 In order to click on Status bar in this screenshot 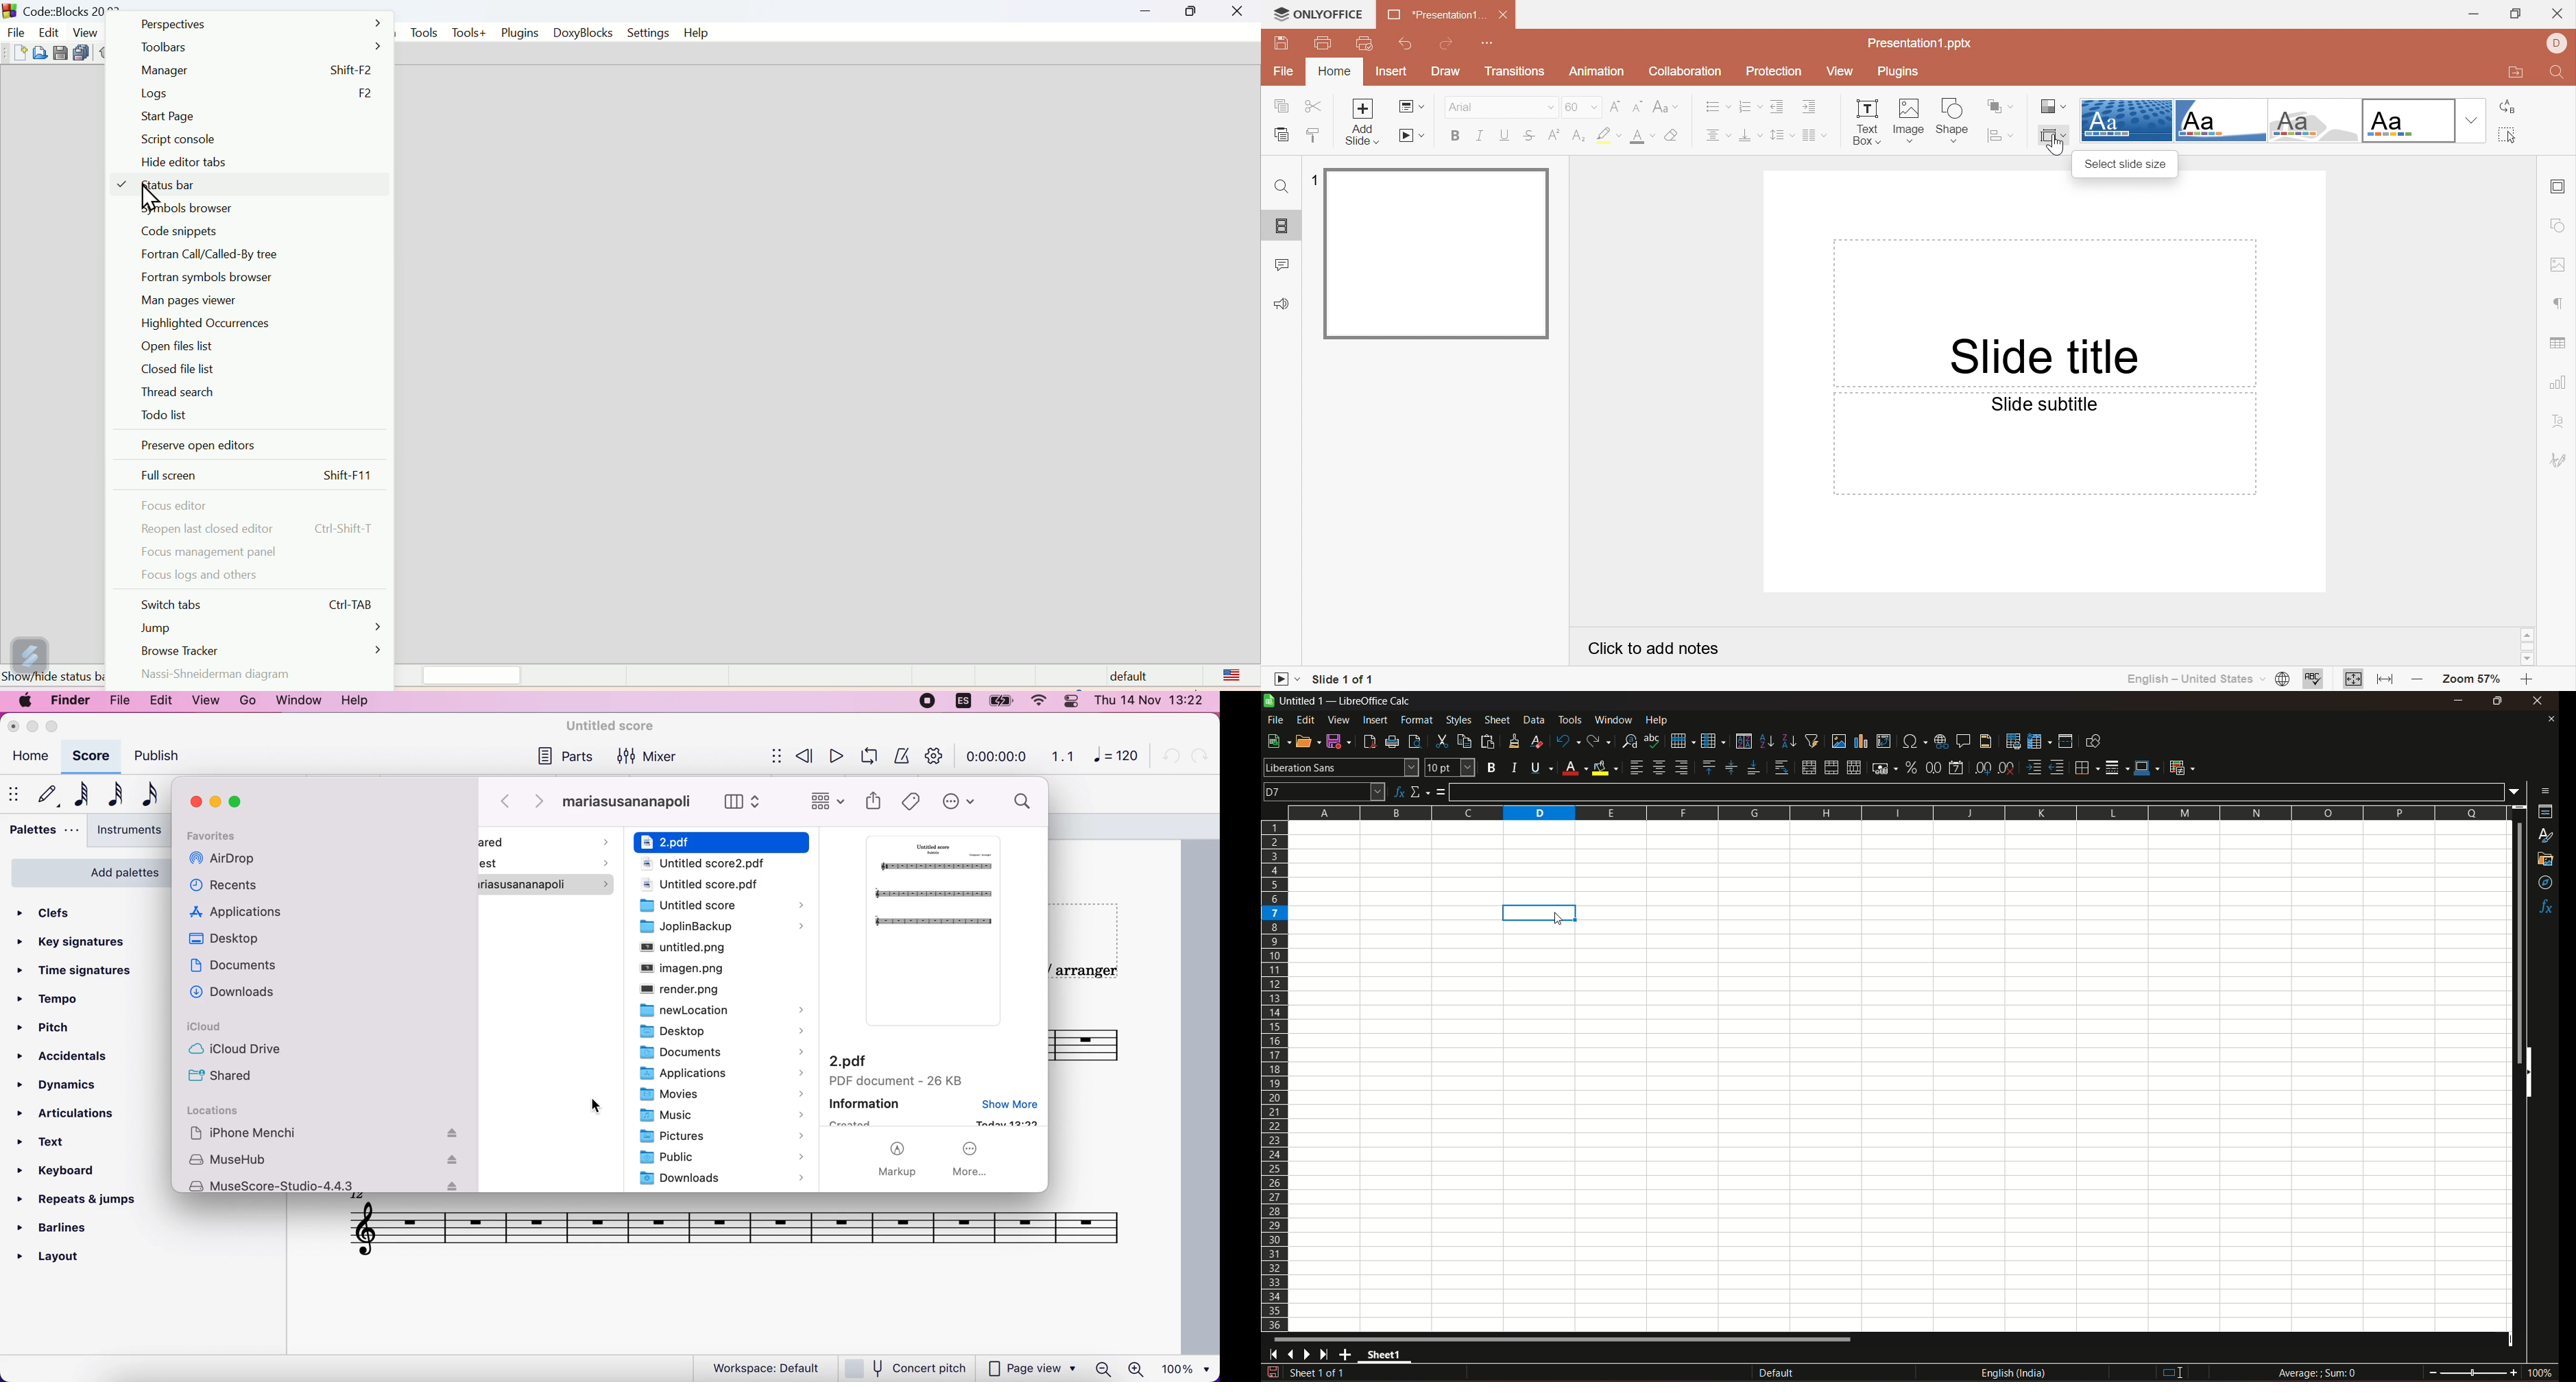, I will do `click(252, 187)`.